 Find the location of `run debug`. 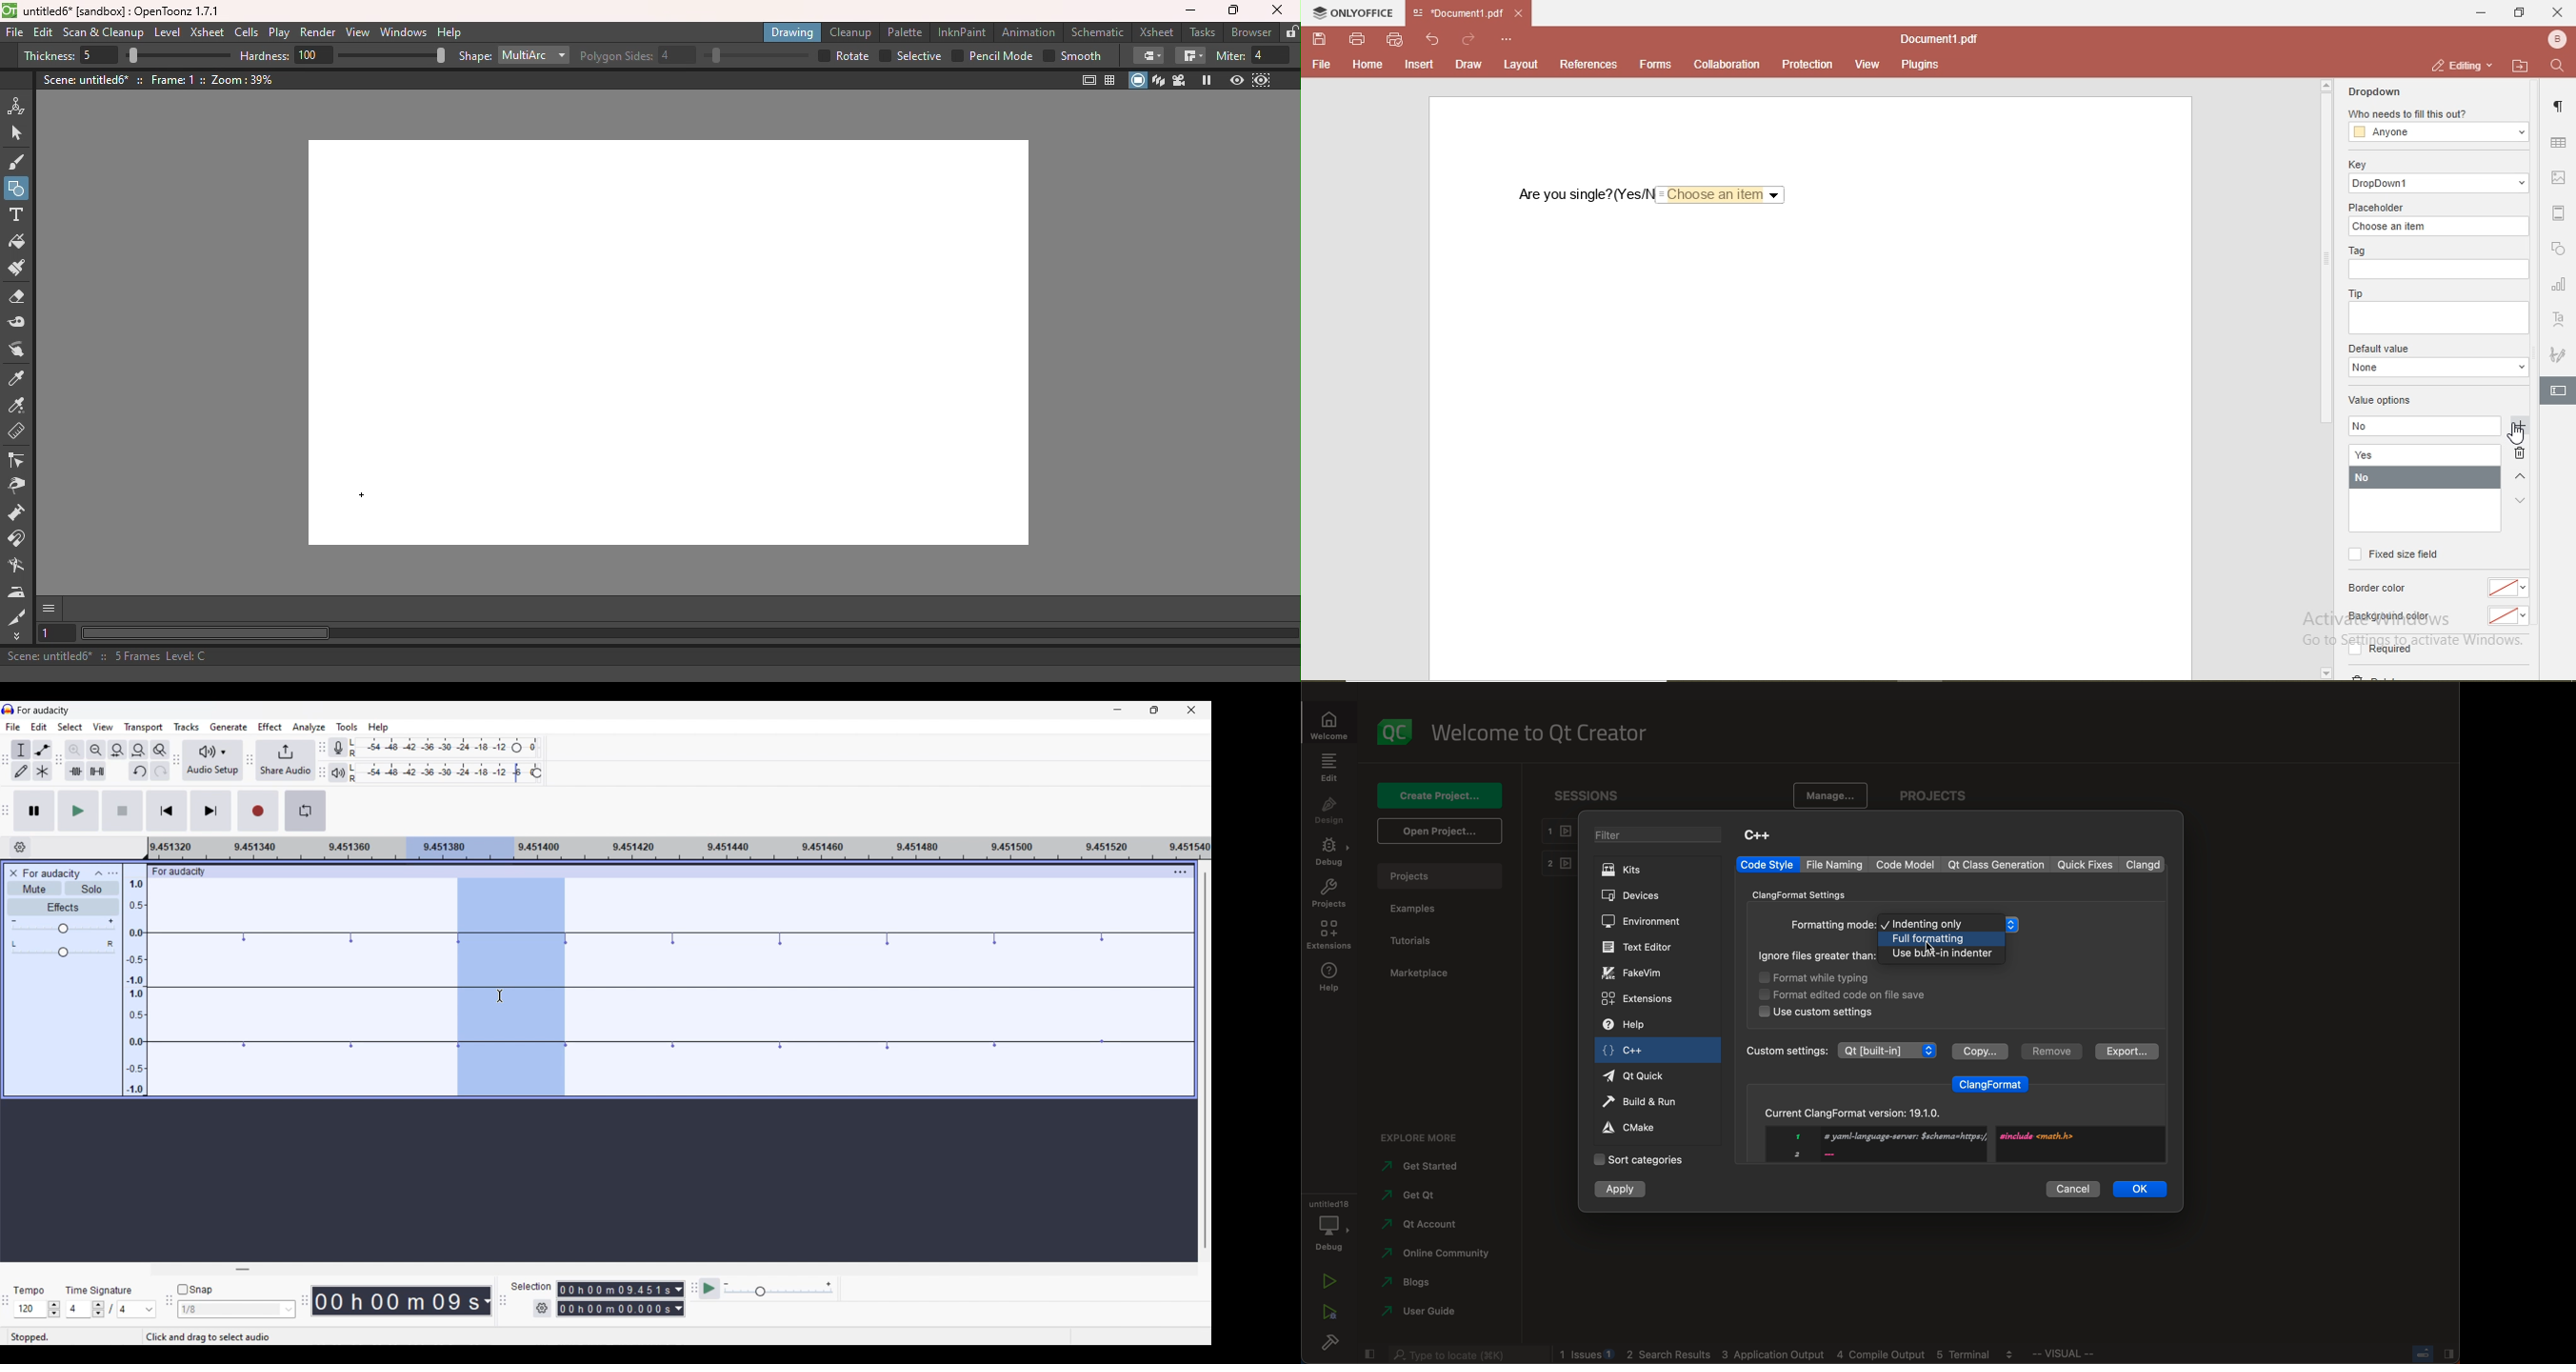

run debug is located at coordinates (1329, 1309).